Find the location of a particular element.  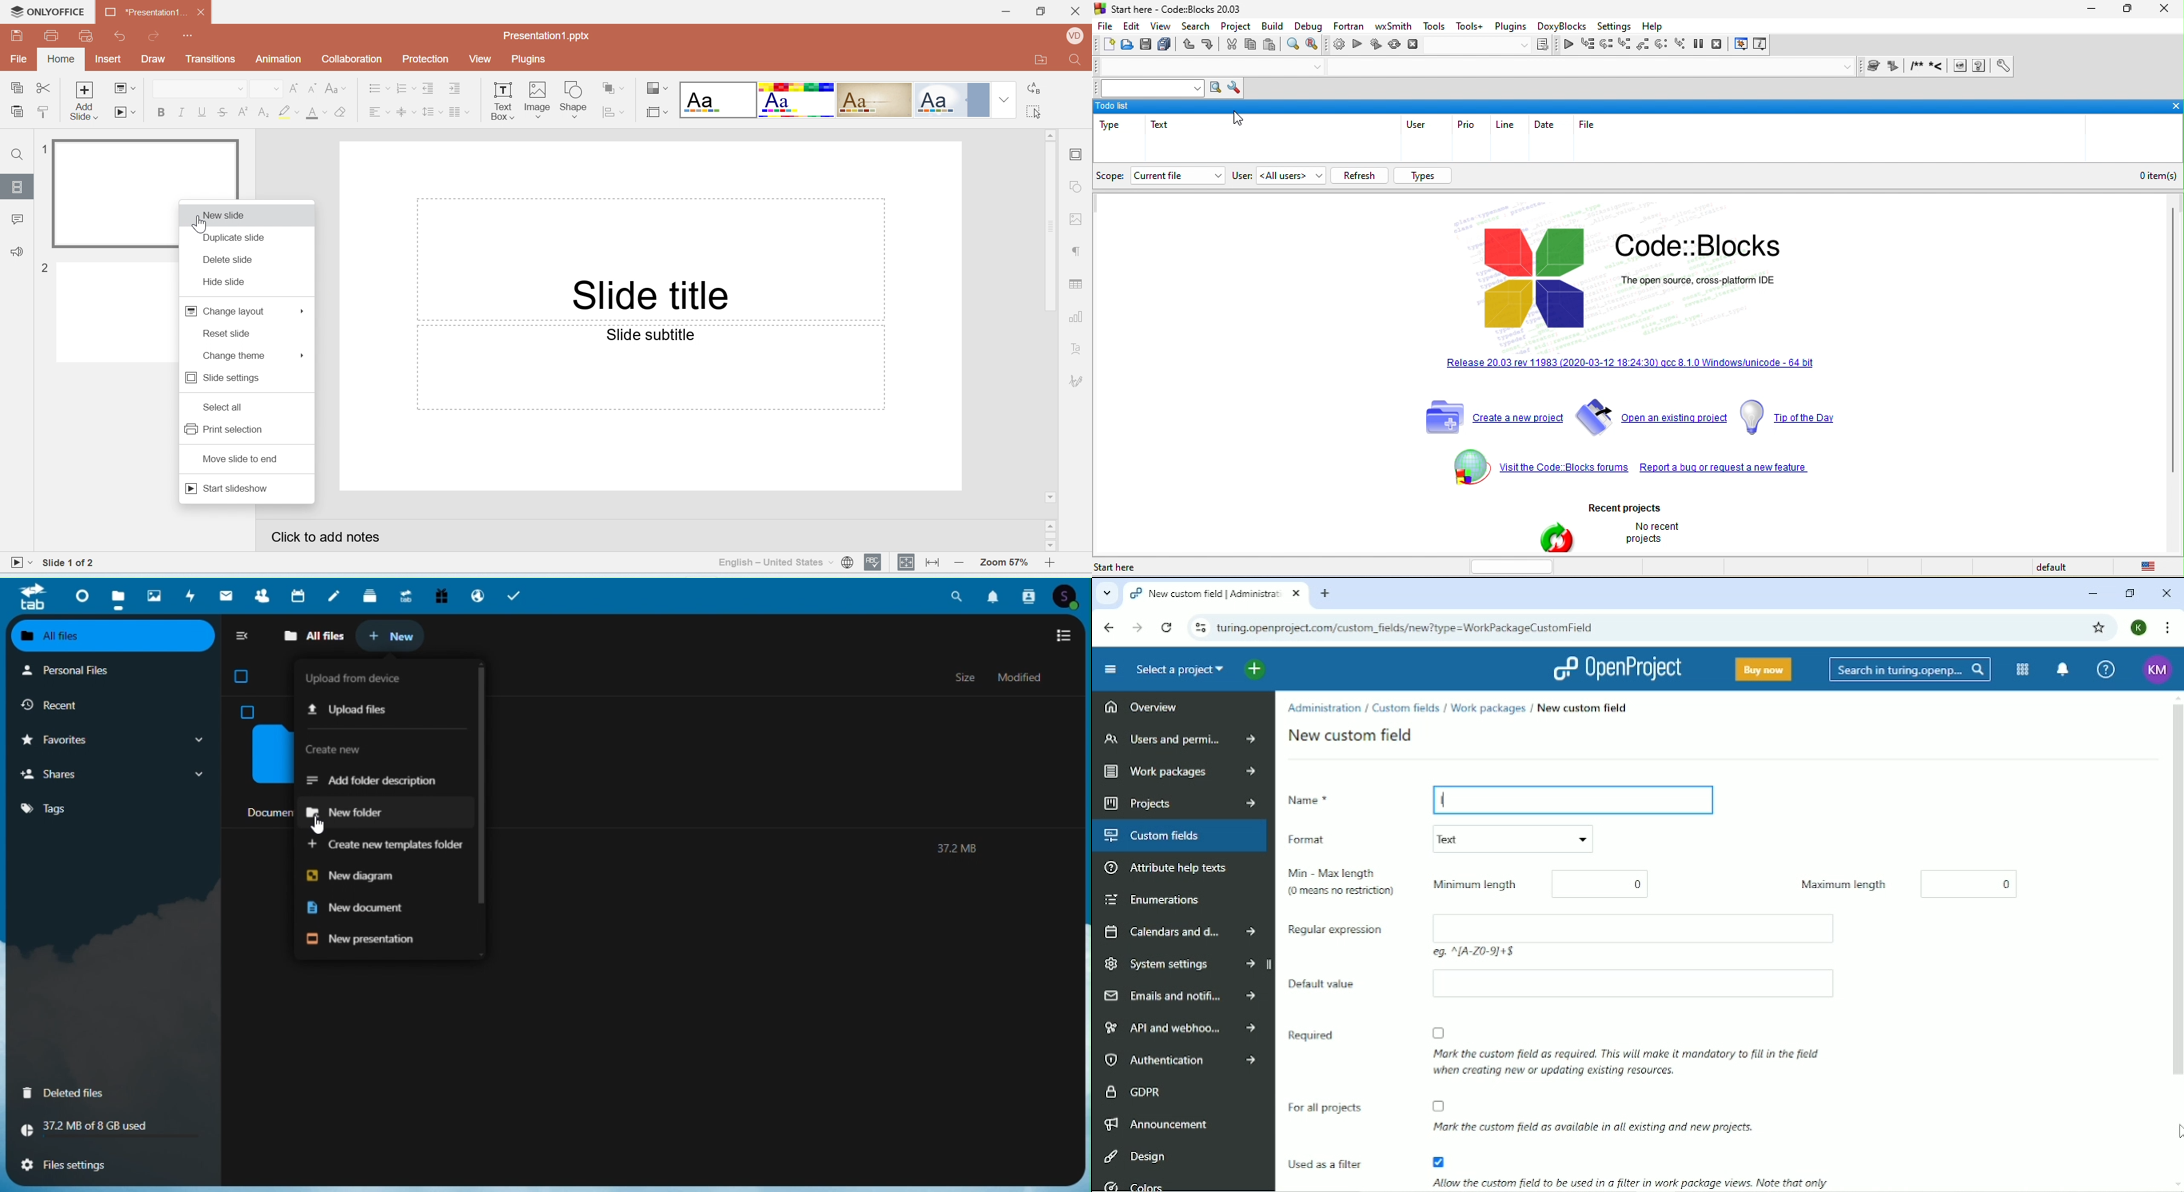

sign is located at coordinates (1468, 465).